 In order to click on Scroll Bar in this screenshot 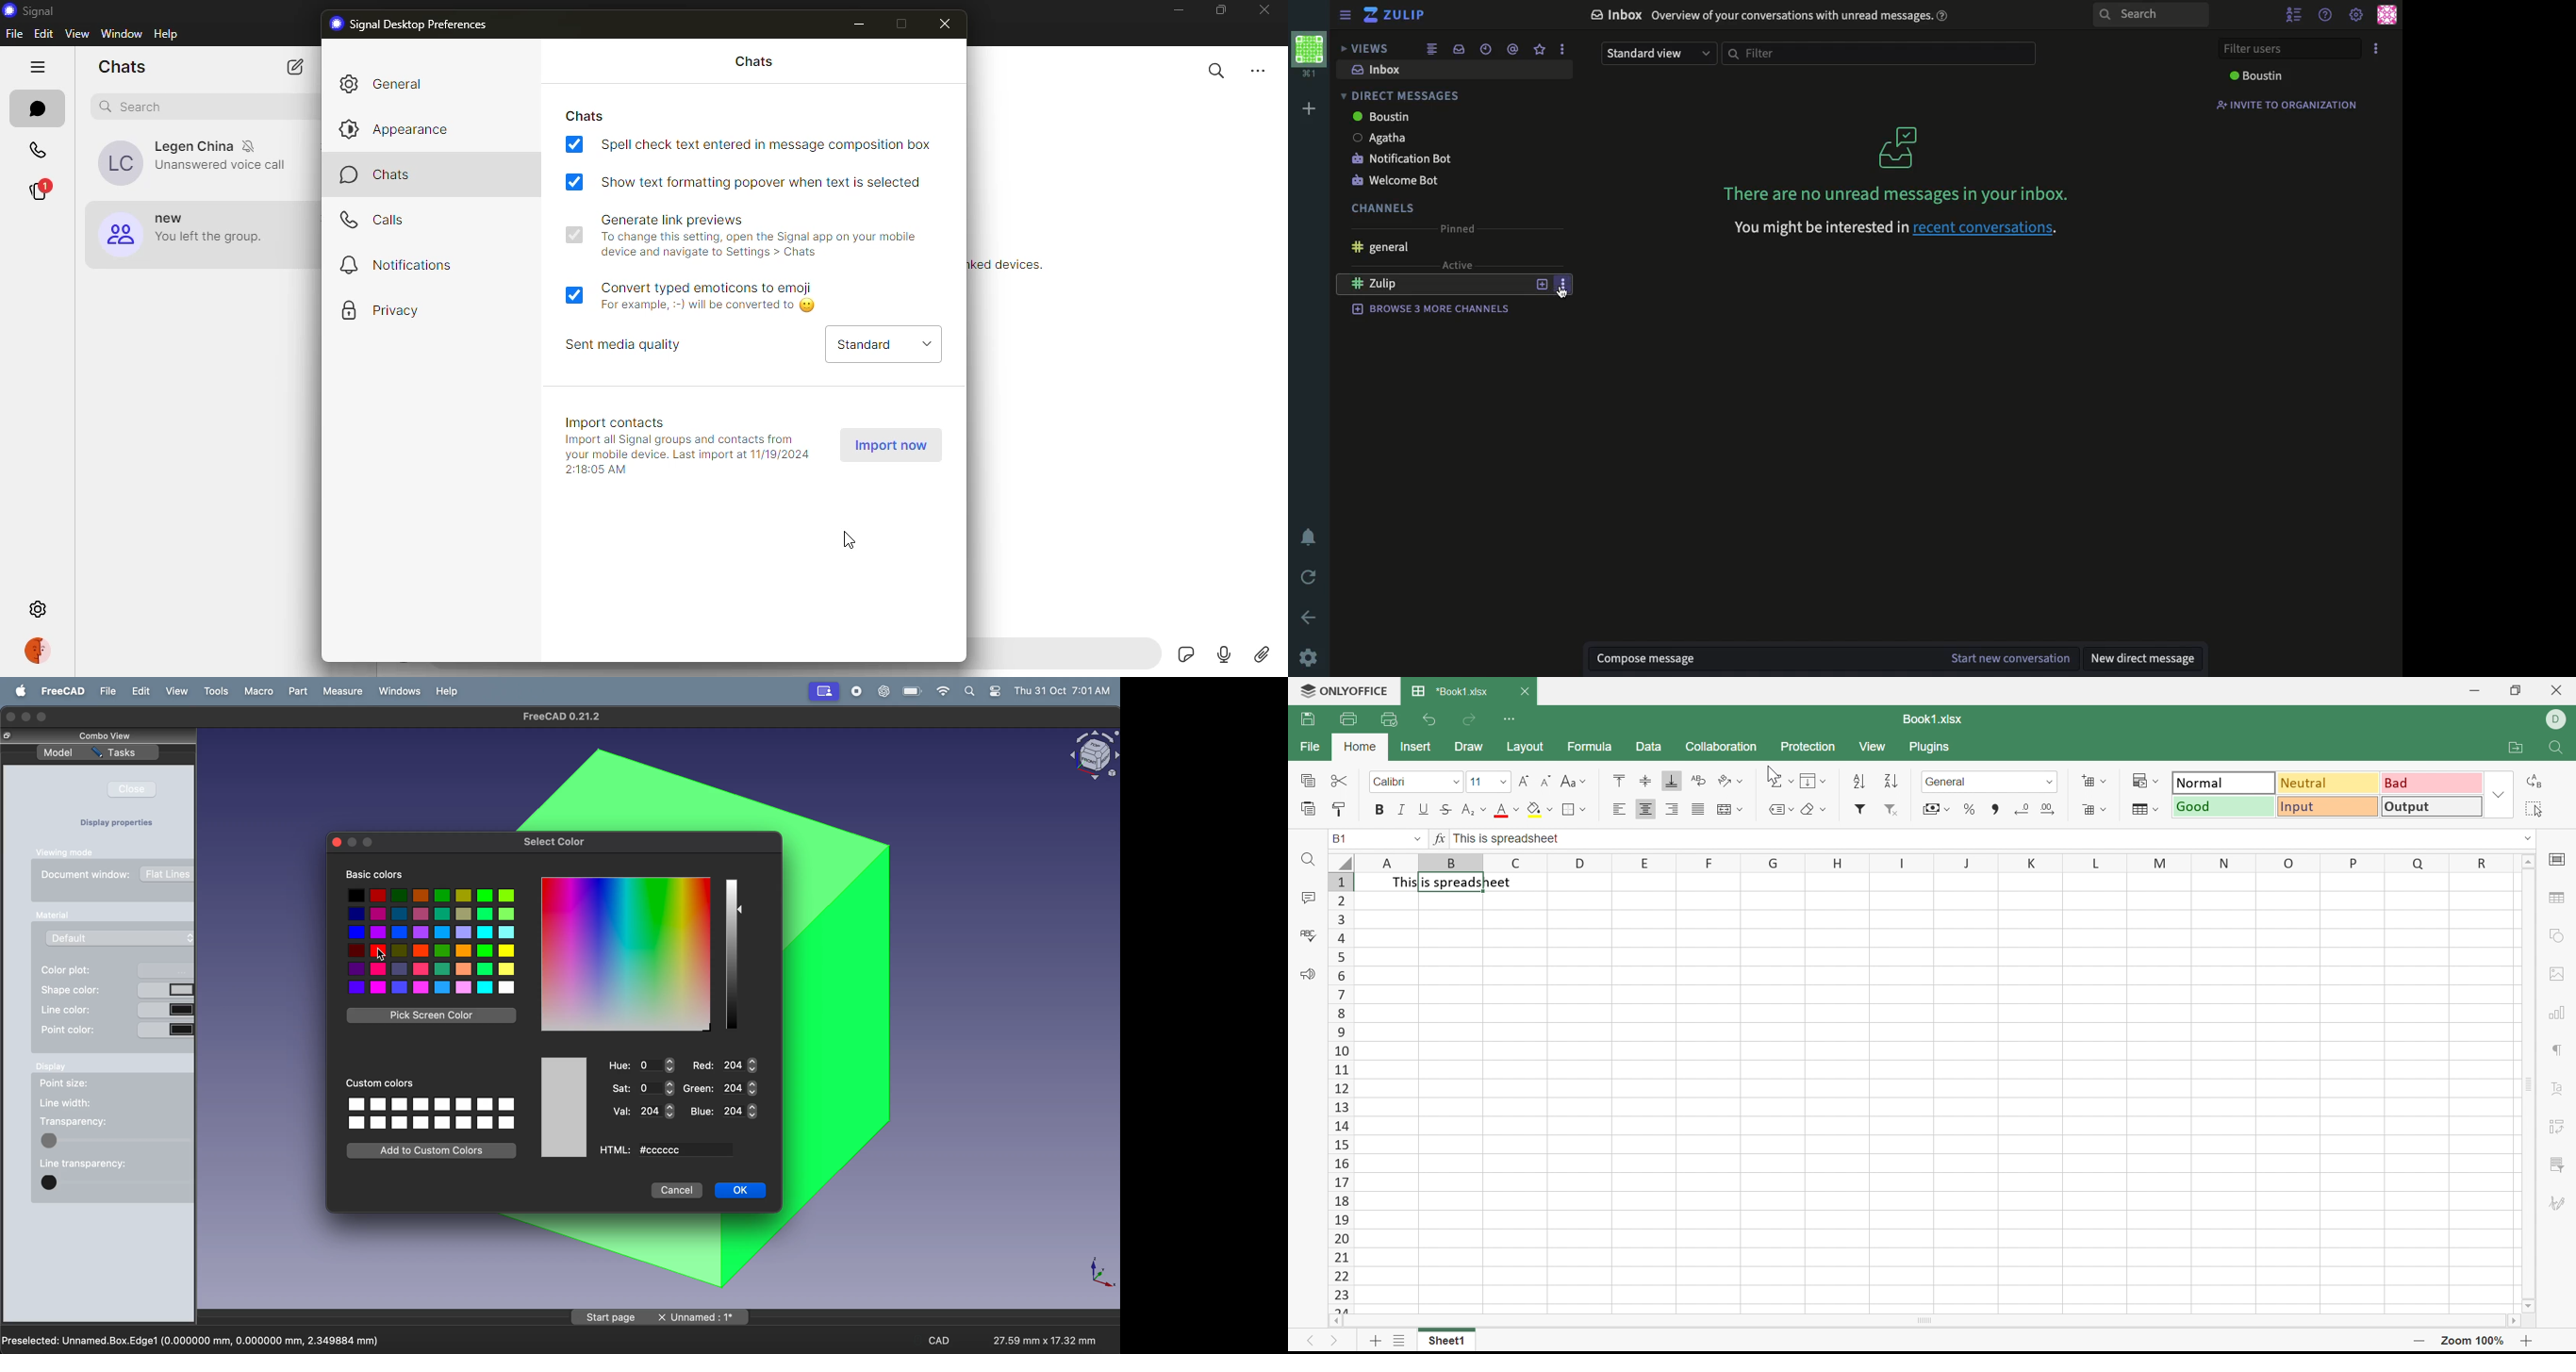, I will do `click(1925, 1322)`.